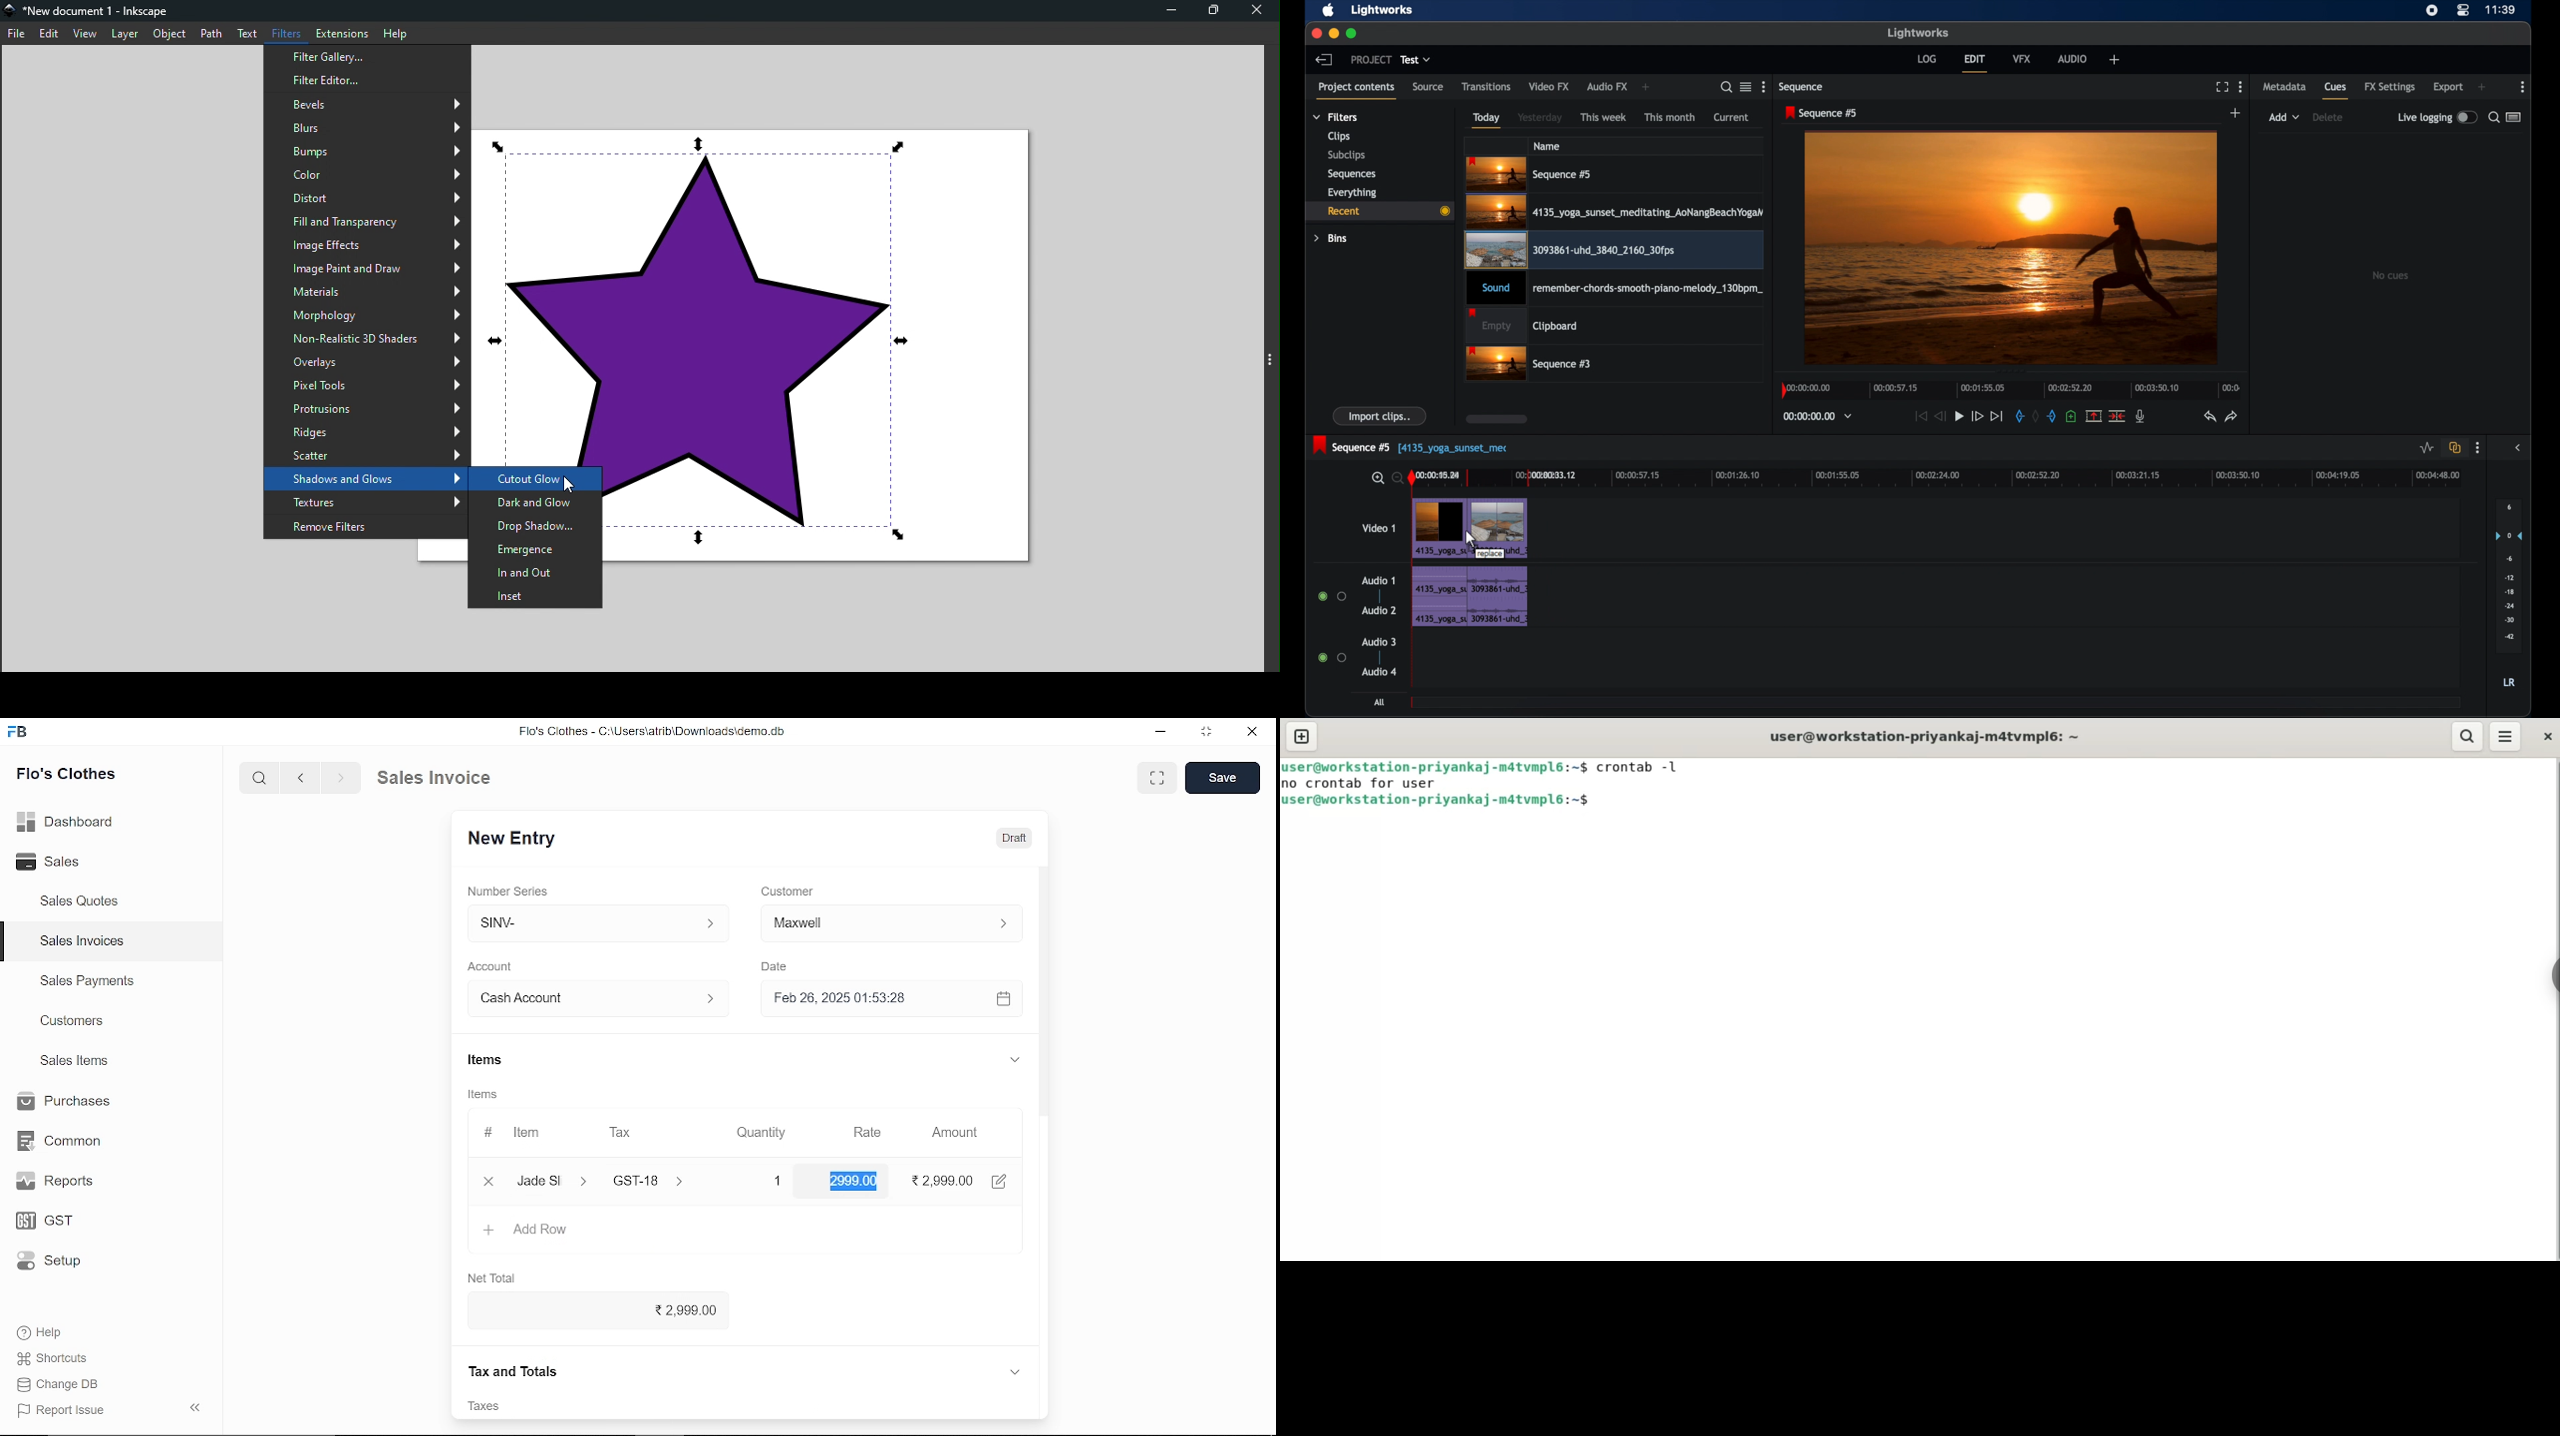 This screenshot has width=2576, height=1456. I want to click on more options, so click(2478, 449).